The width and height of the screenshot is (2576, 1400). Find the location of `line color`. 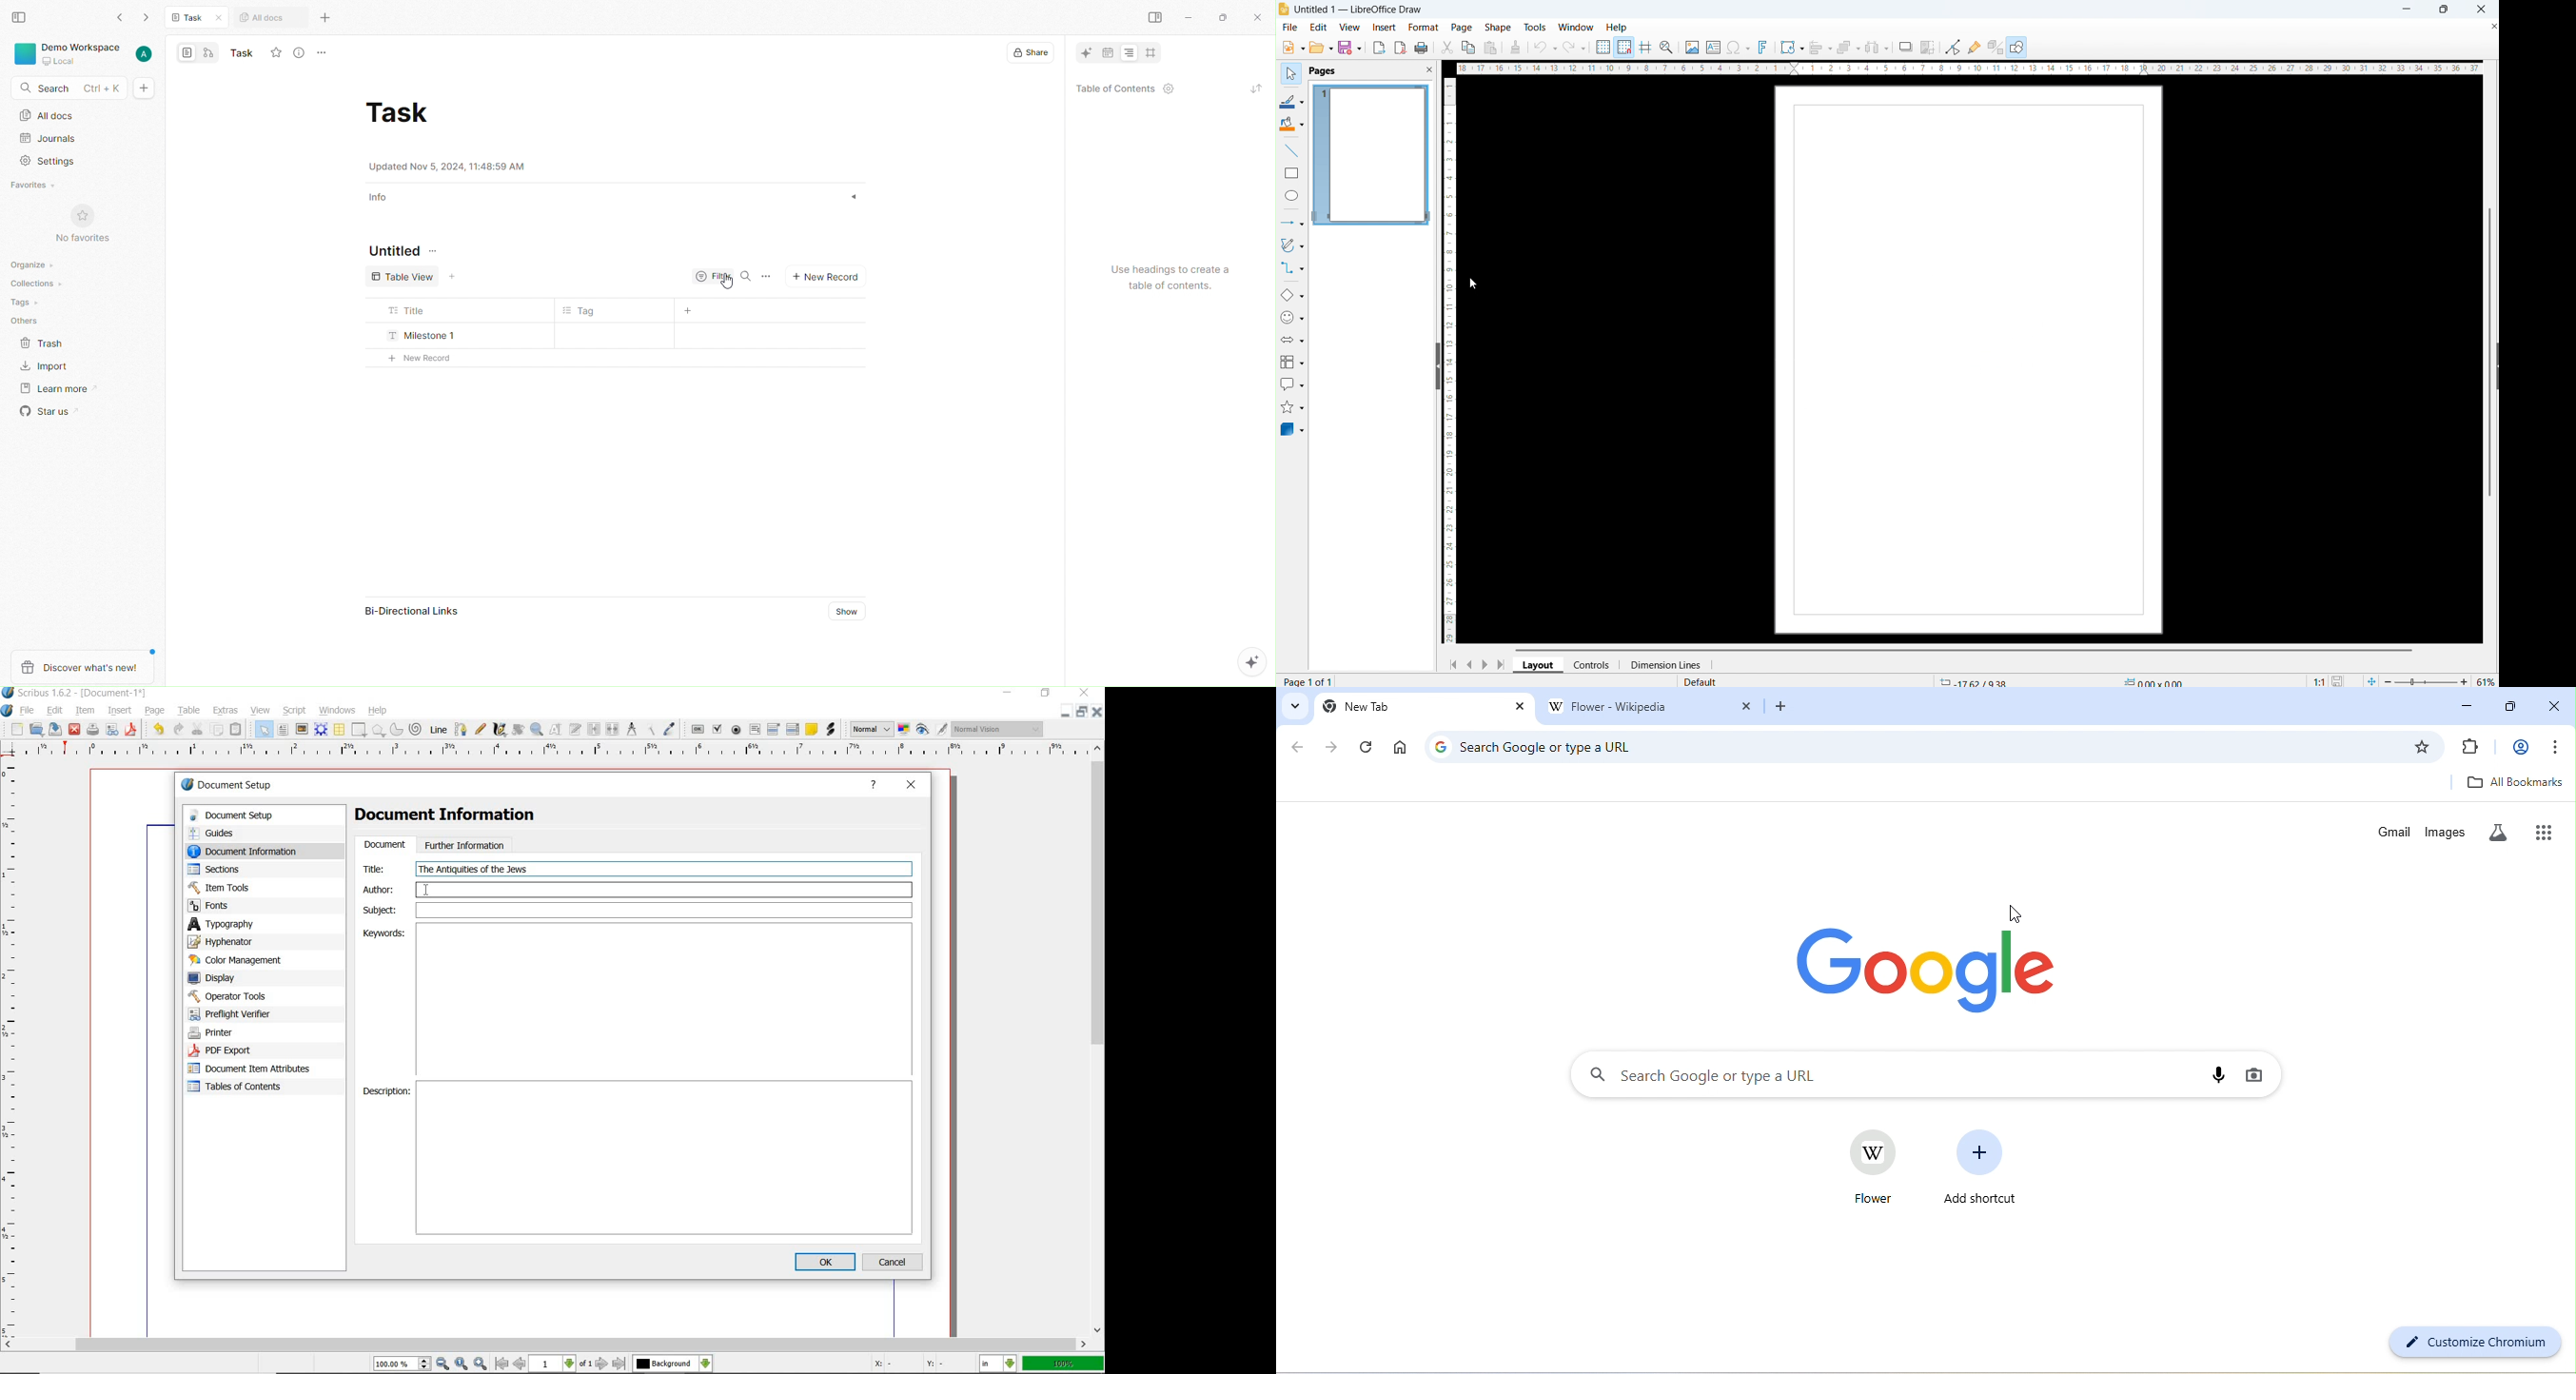

line color is located at coordinates (1292, 101).